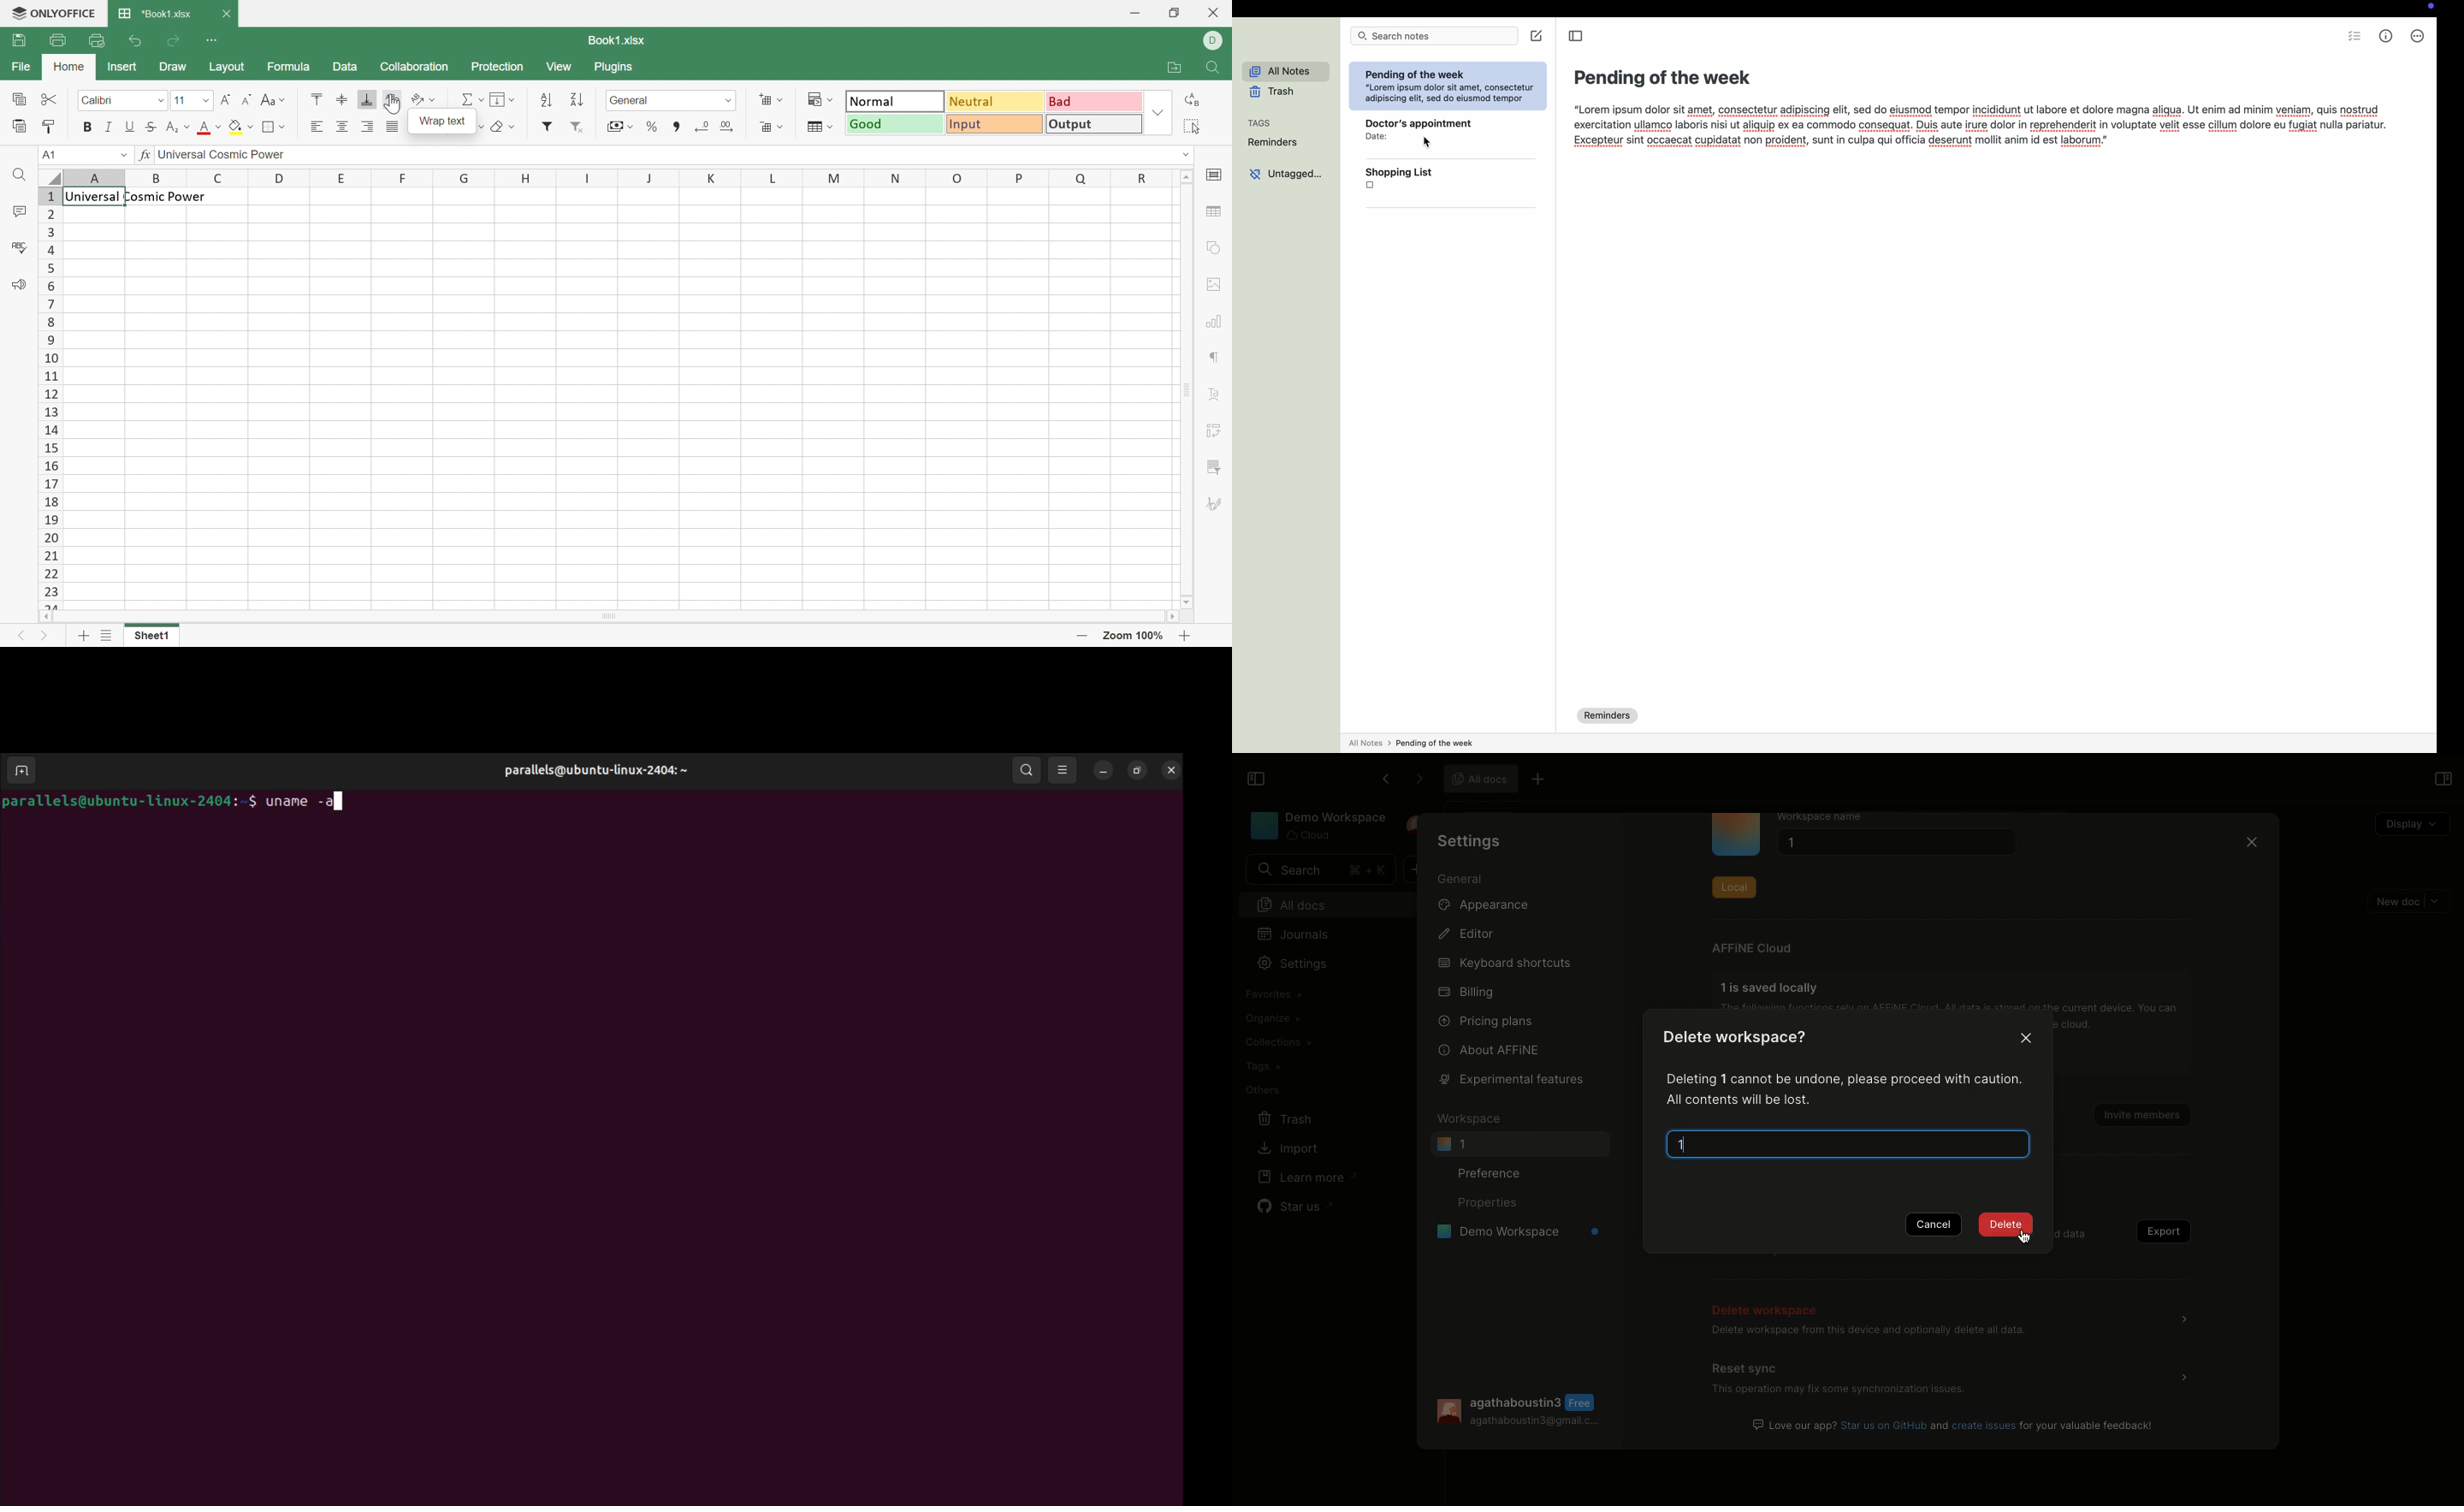 The image size is (2464, 1512). I want to click on Properties, so click(1486, 1204).